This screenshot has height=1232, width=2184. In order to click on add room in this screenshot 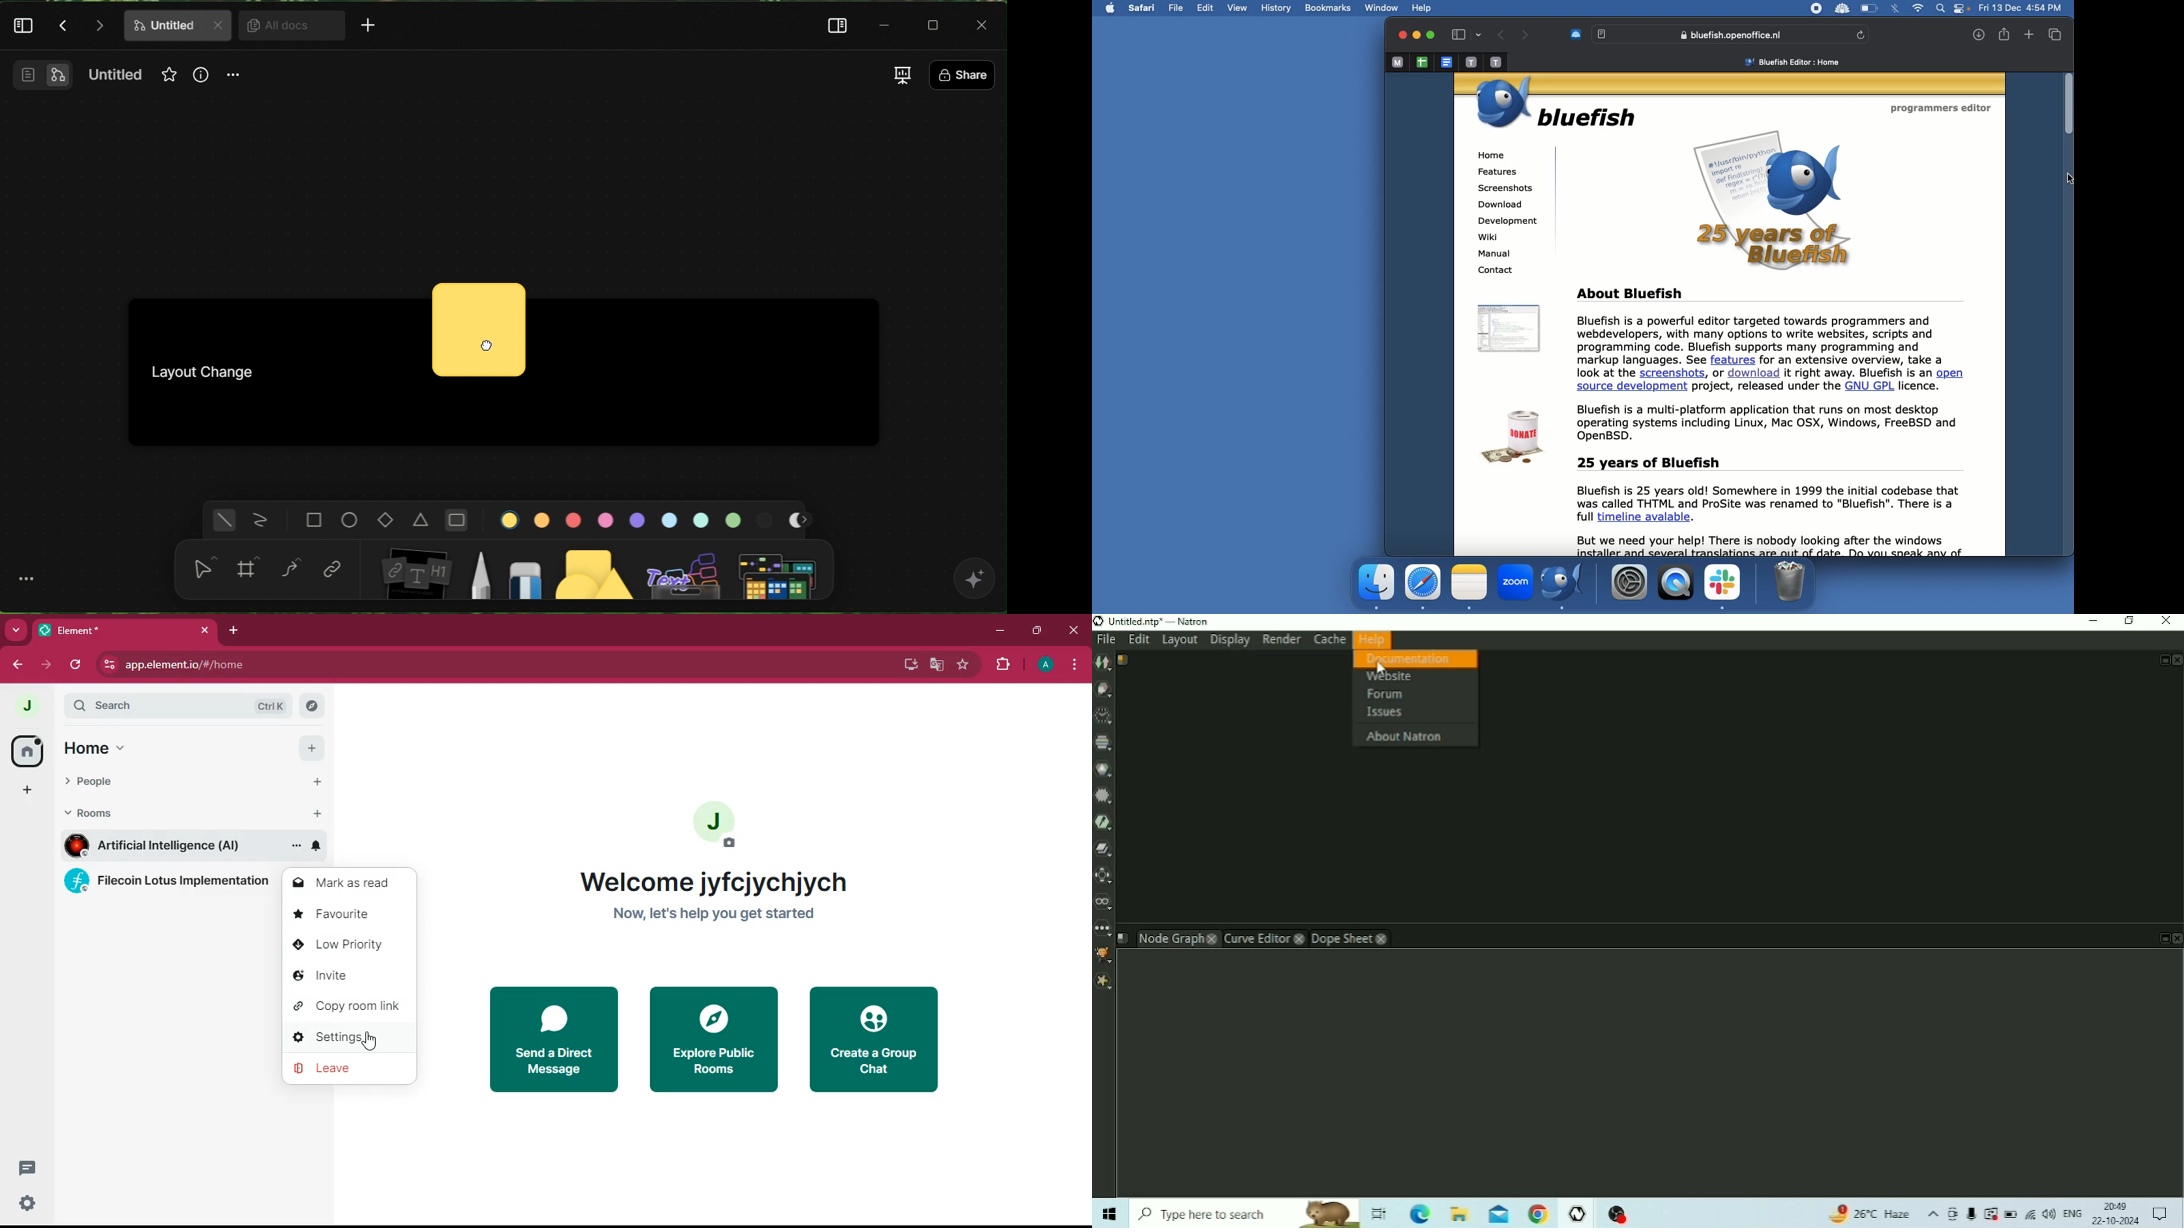, I will do `click(317, 815)`.